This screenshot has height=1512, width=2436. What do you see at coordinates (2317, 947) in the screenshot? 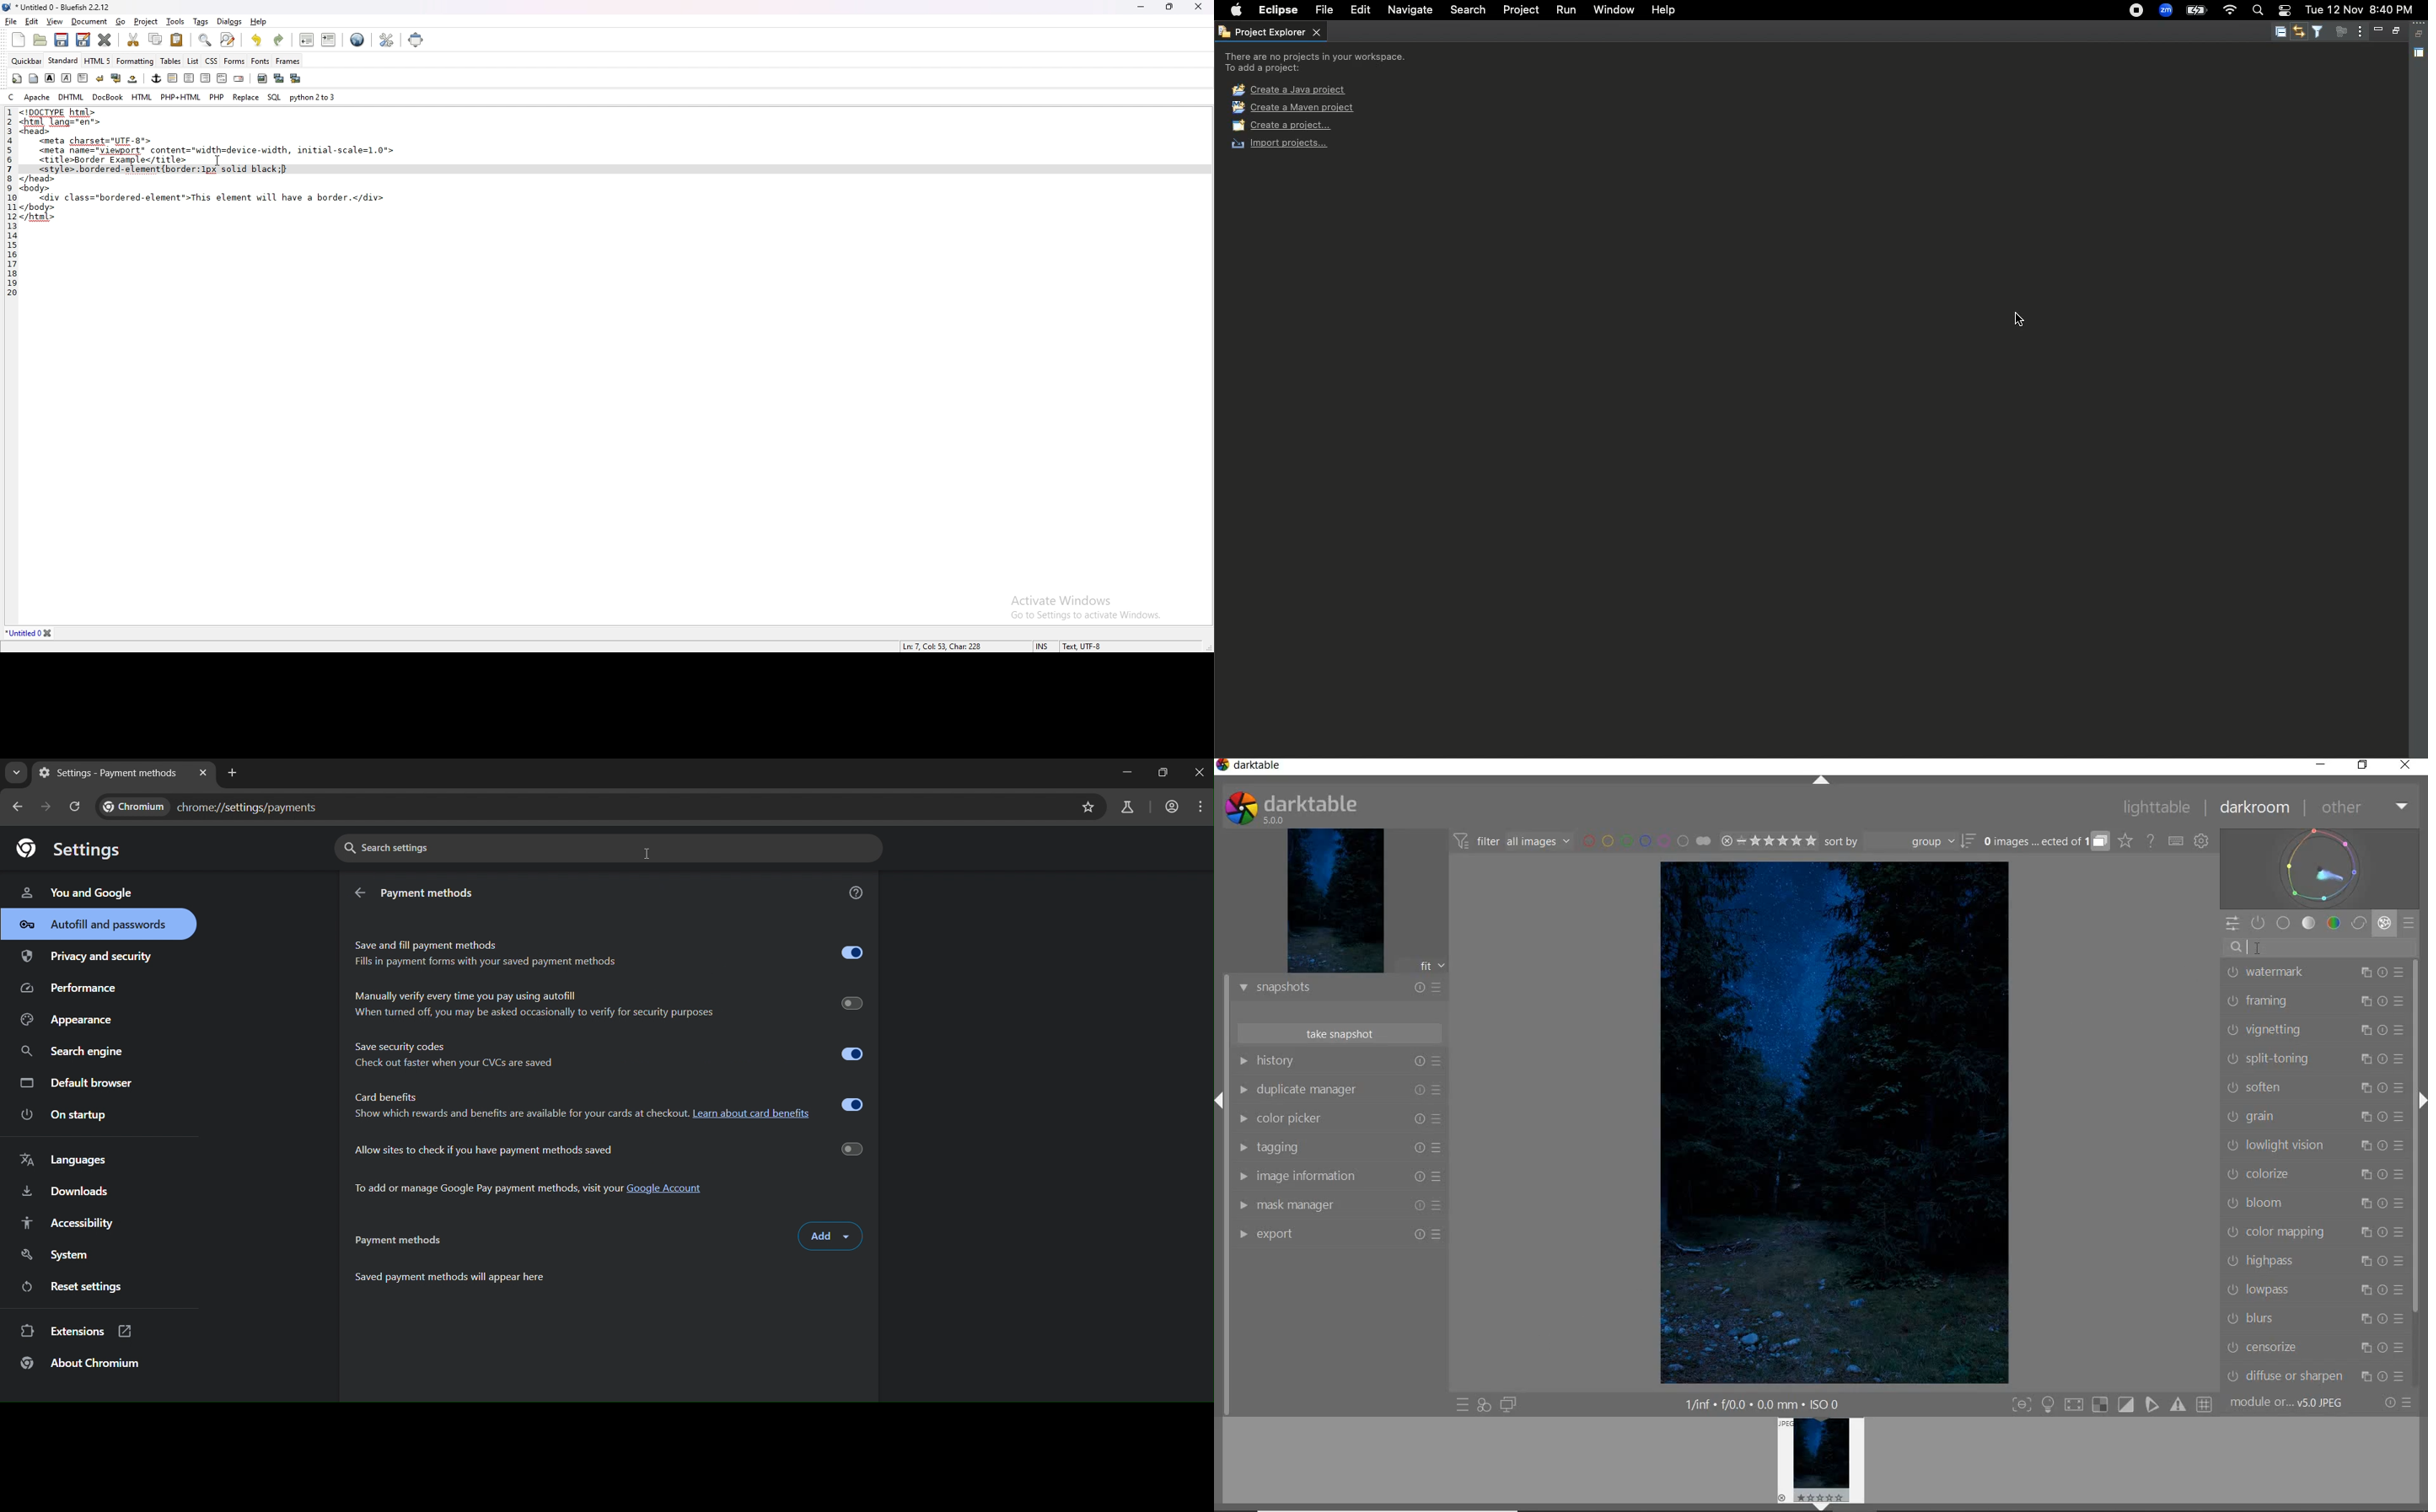
I see `SEARCH MODULE BY NAME` at bounding box center [2317, 947].